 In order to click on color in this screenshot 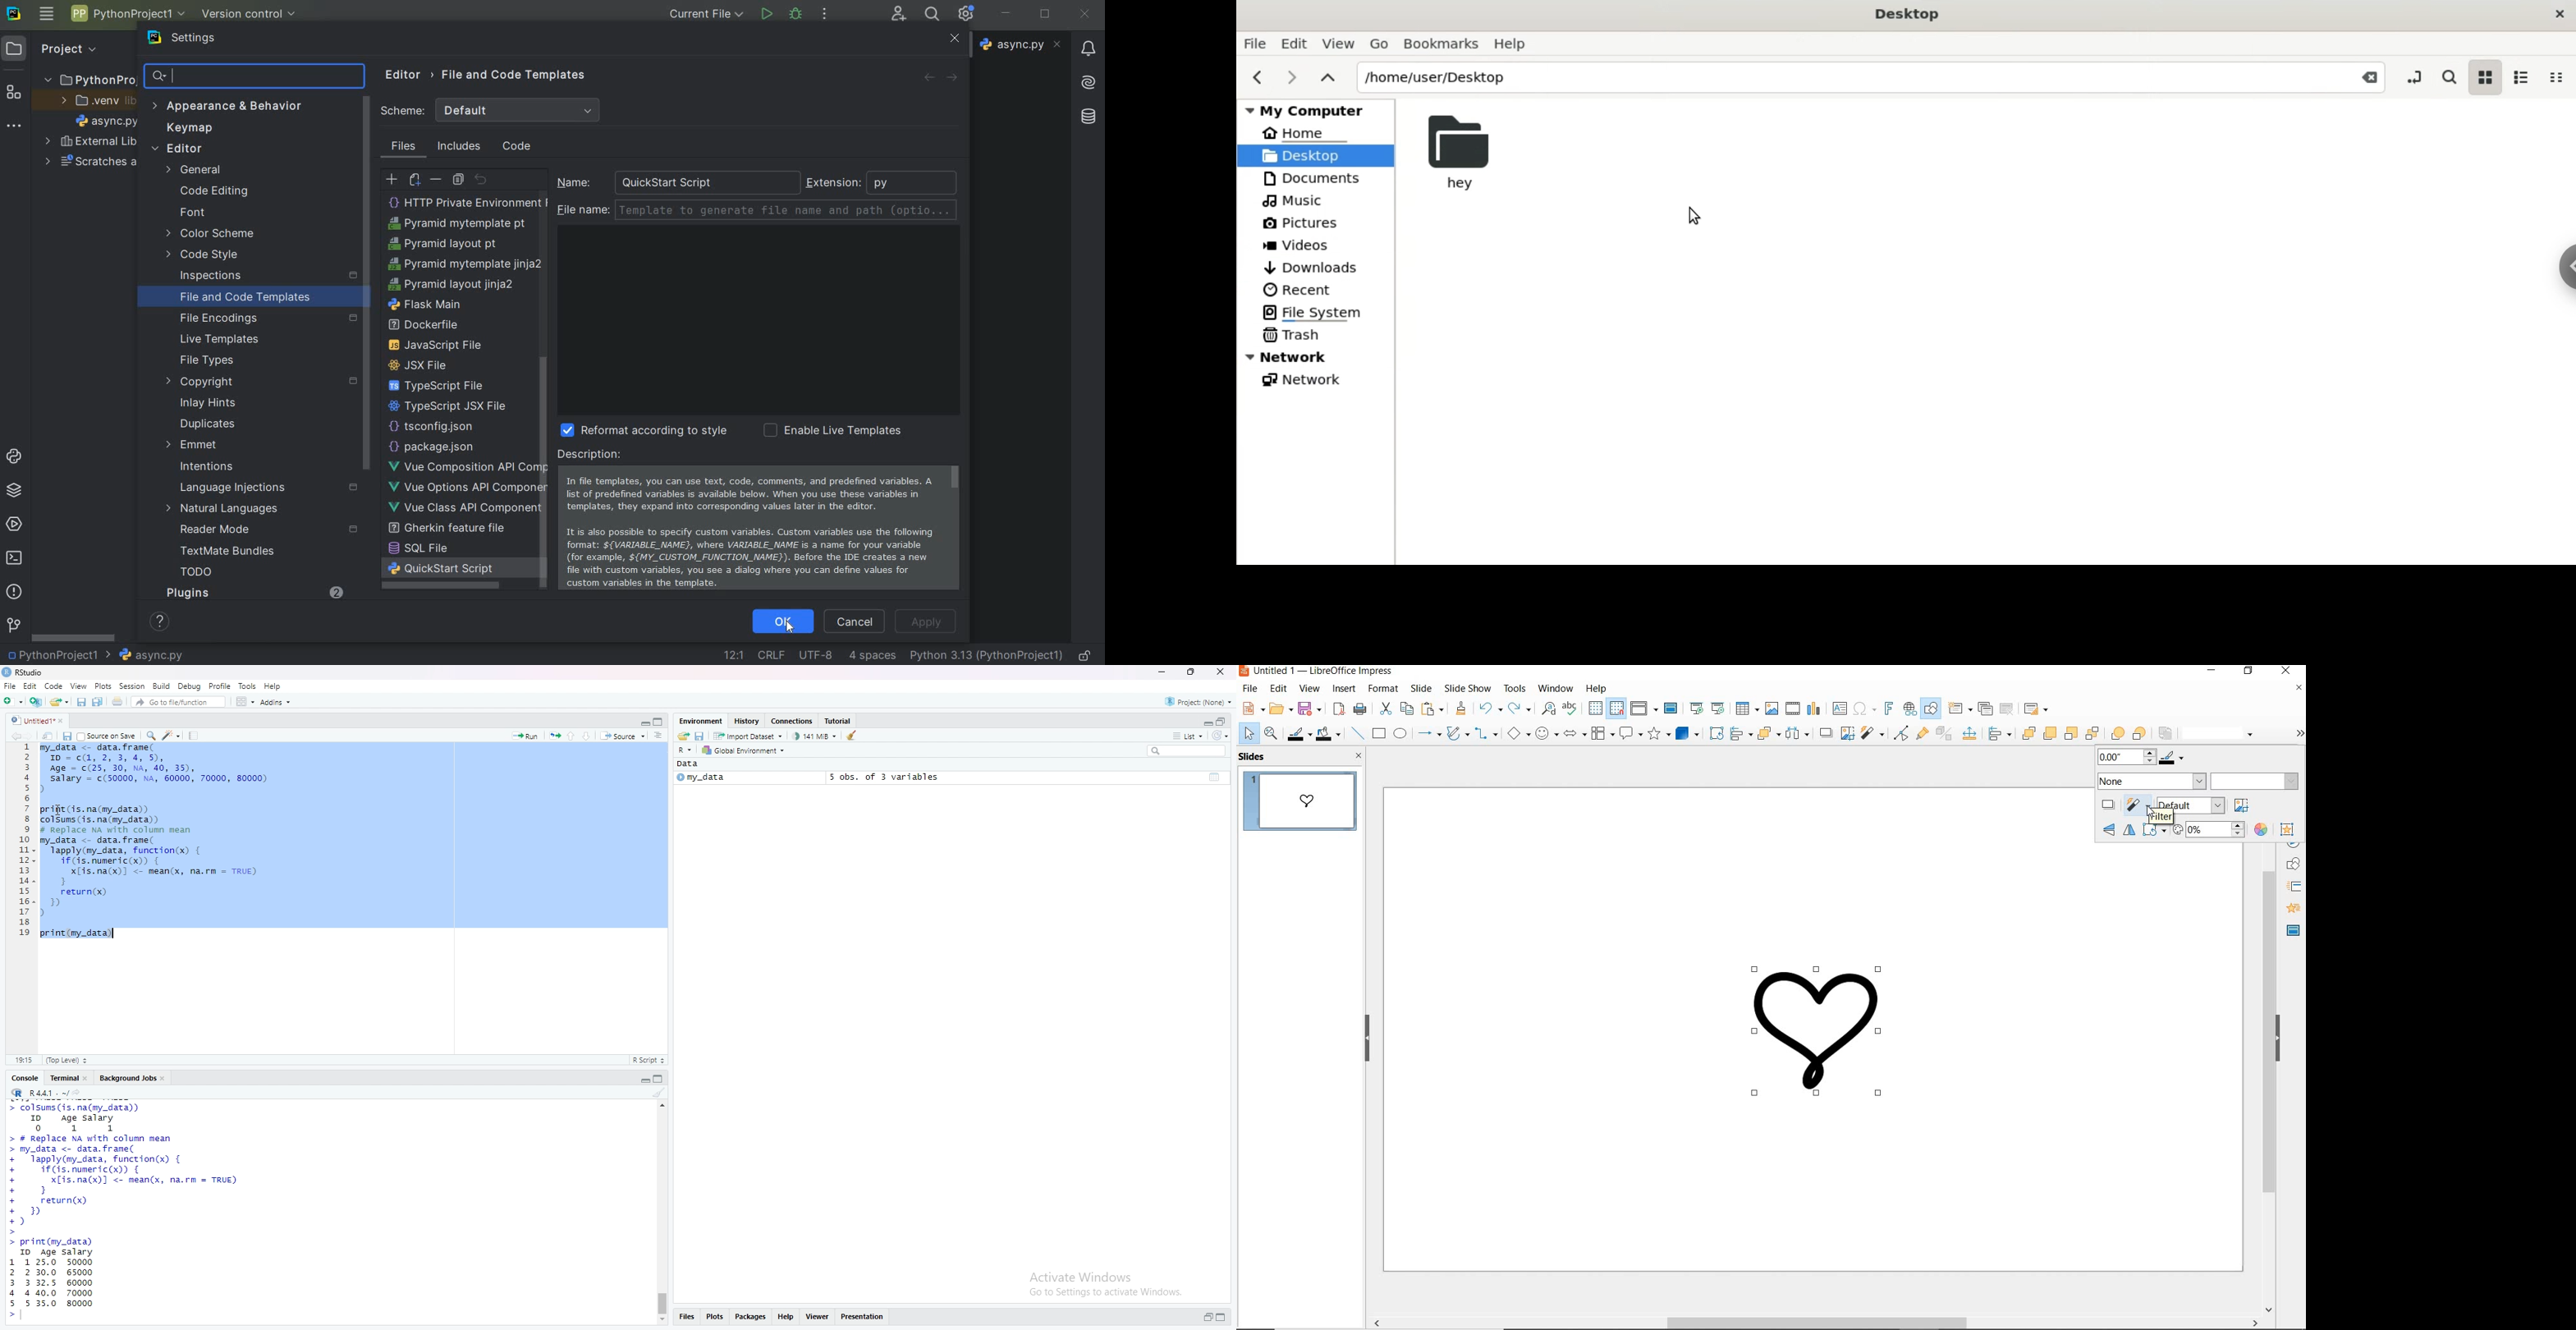, I will do `click(2260, 828)`.